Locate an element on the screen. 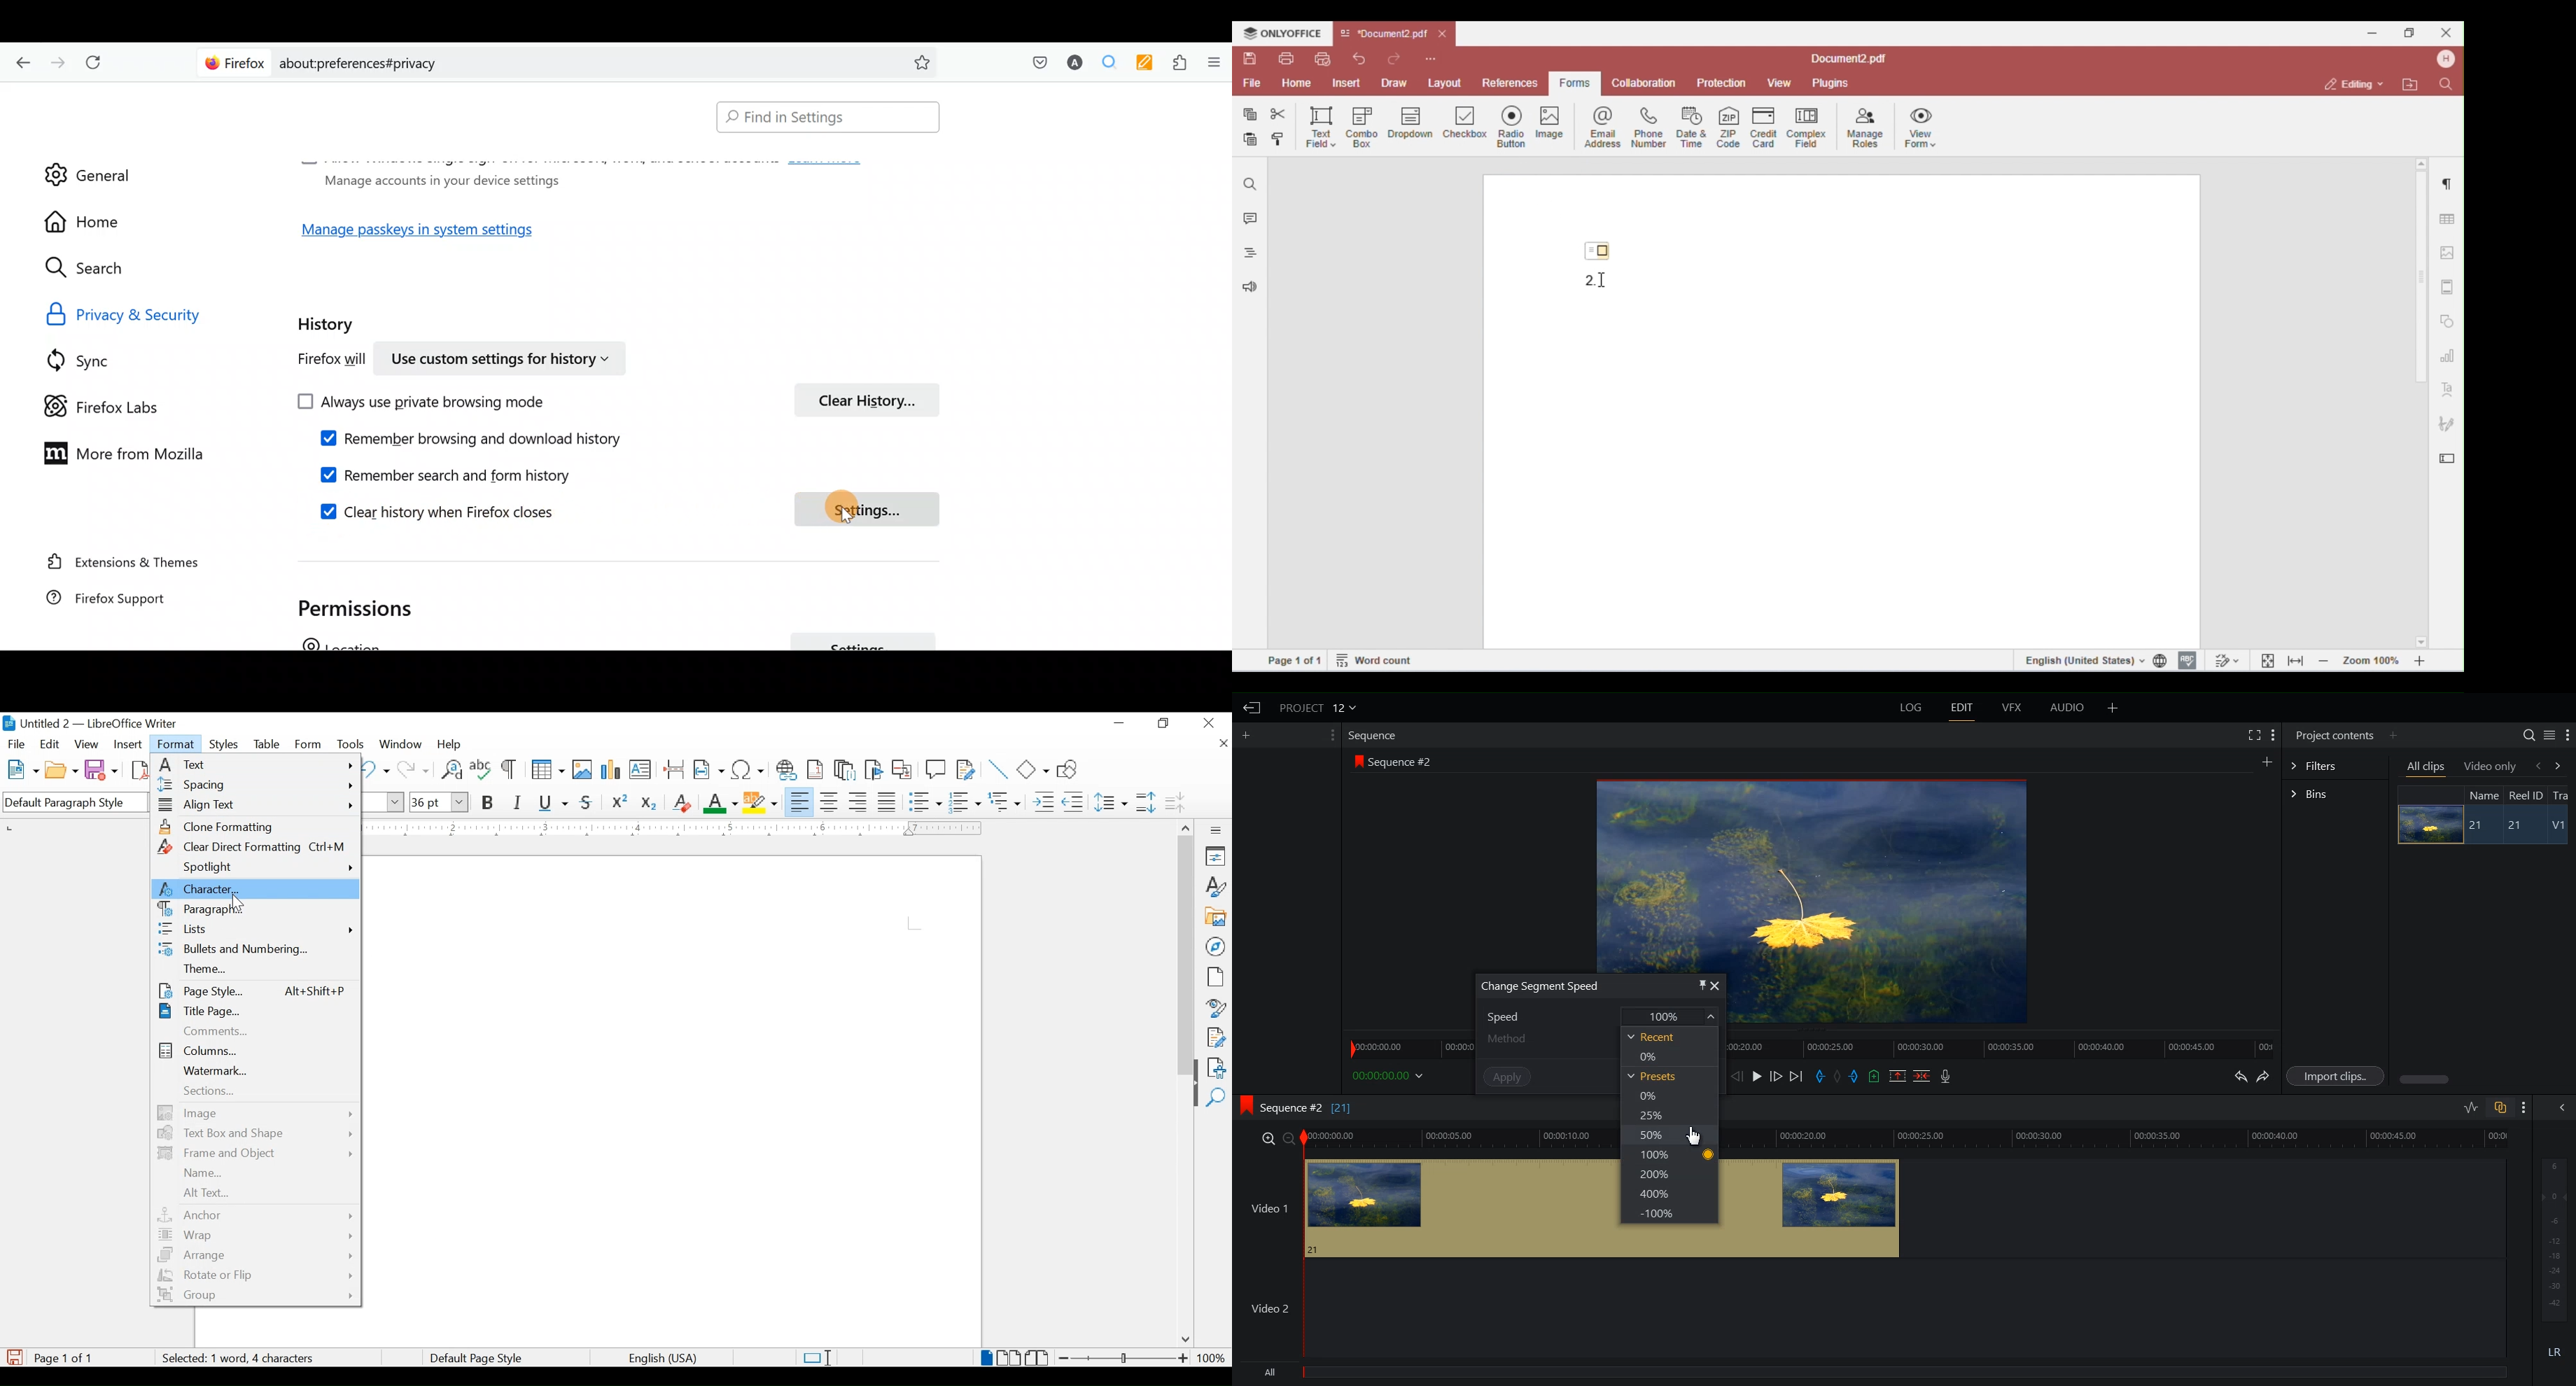 This screenshot has height=1400, width=2576. Record Audio is located at coordinates (1944, 1076).